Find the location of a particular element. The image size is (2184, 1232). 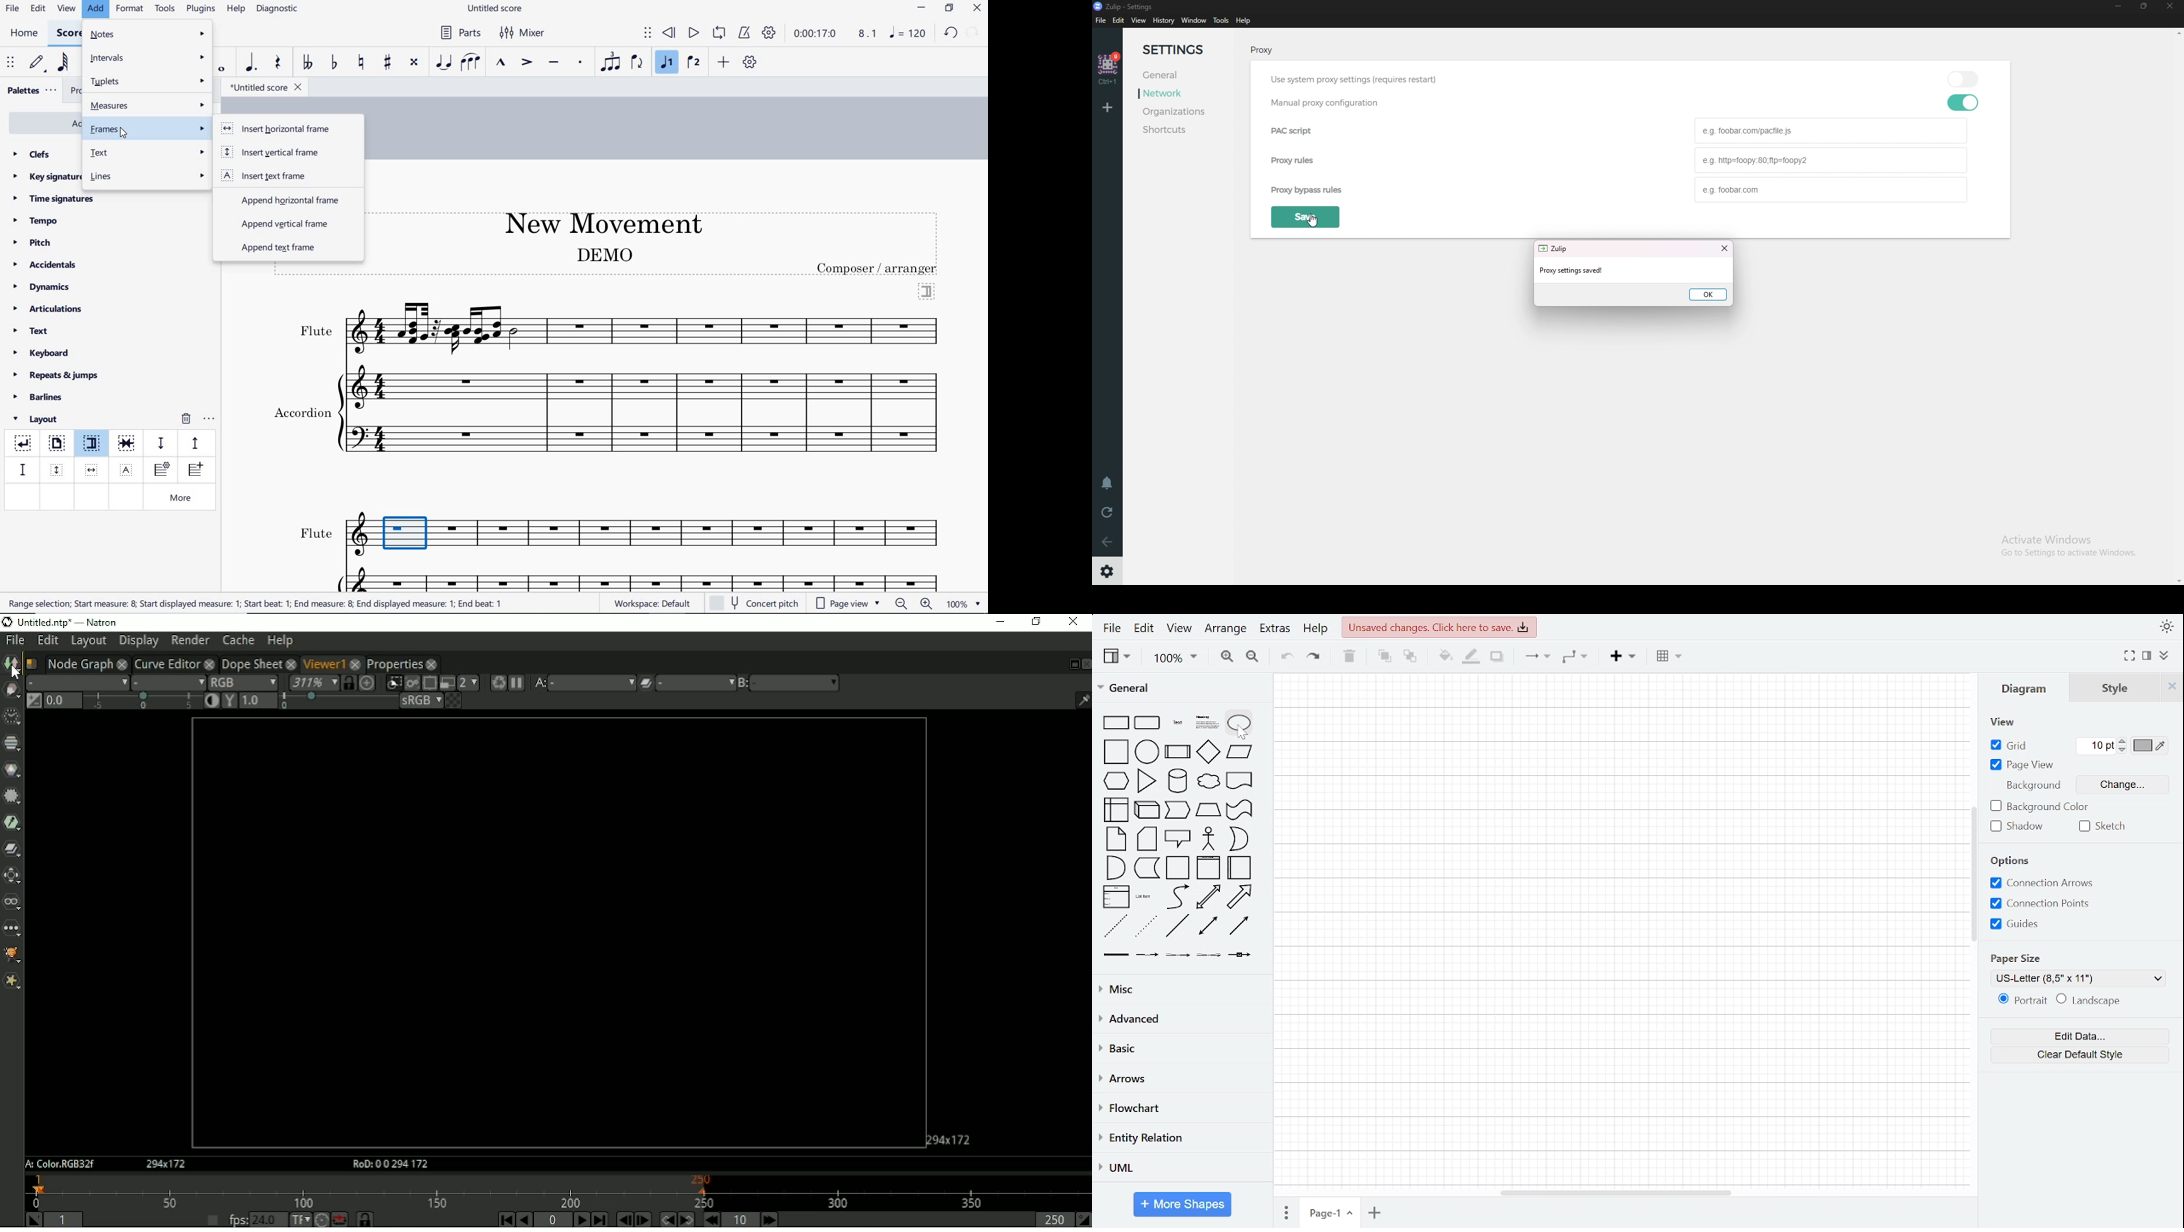

Go back is located at coordinates (1108, 542).